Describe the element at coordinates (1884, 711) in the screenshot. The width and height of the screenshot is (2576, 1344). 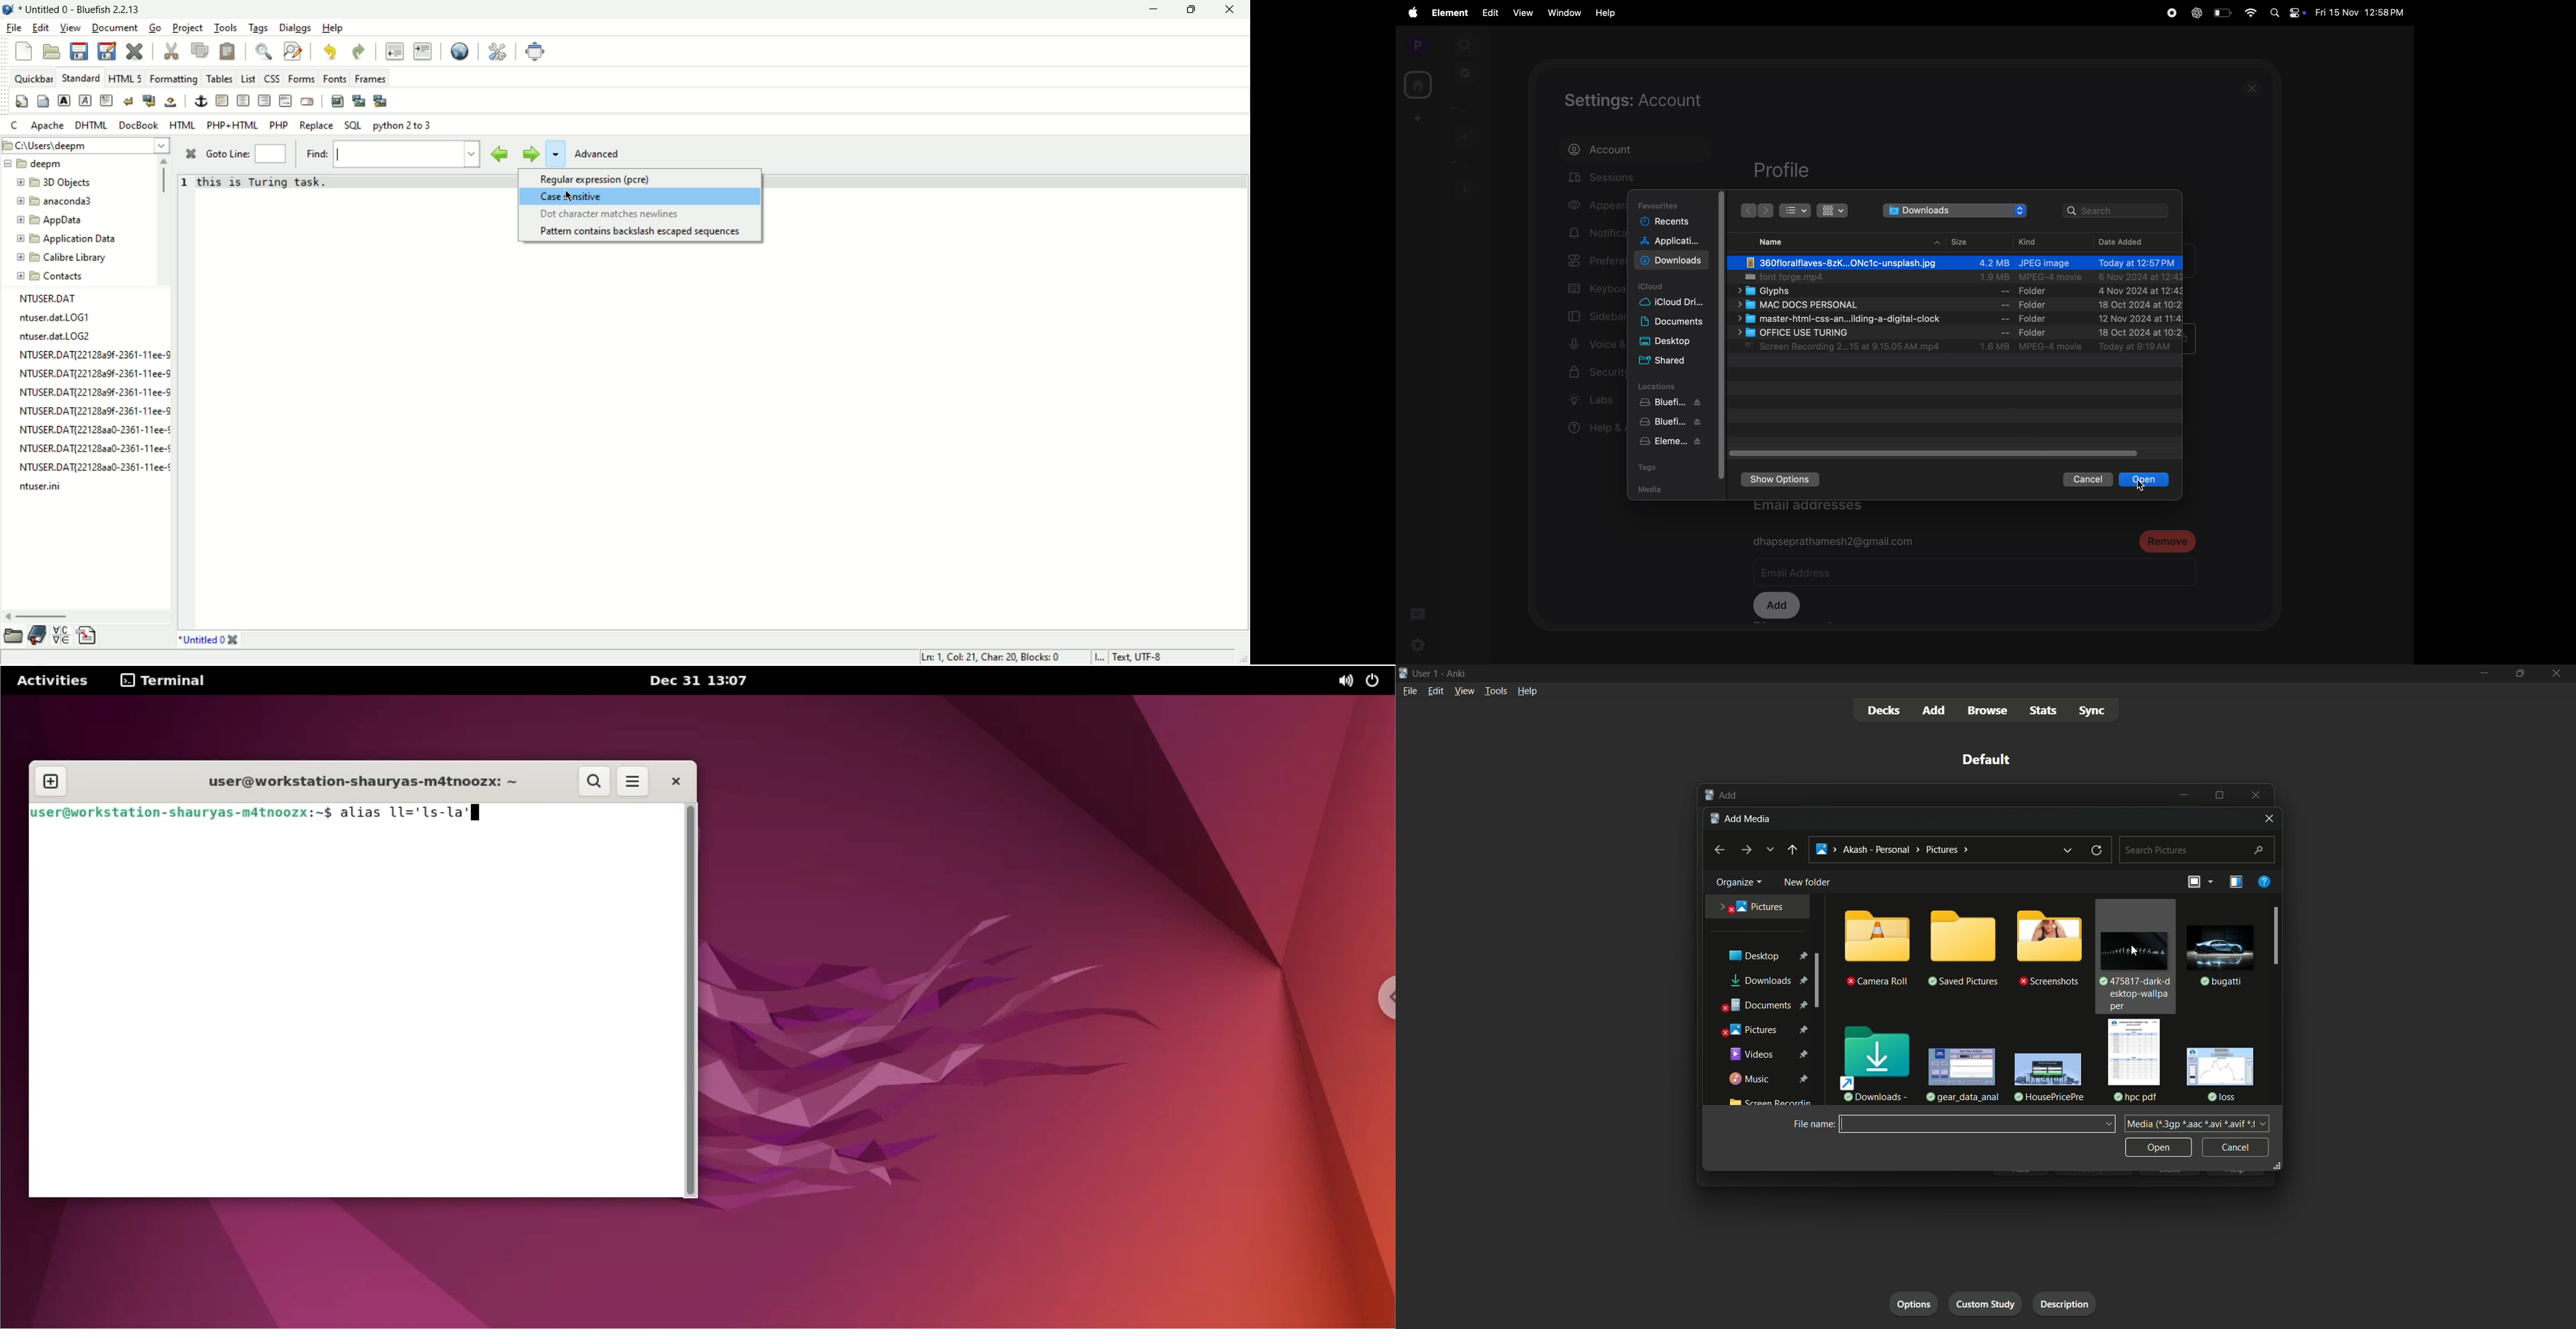
I see `decks` at that location.